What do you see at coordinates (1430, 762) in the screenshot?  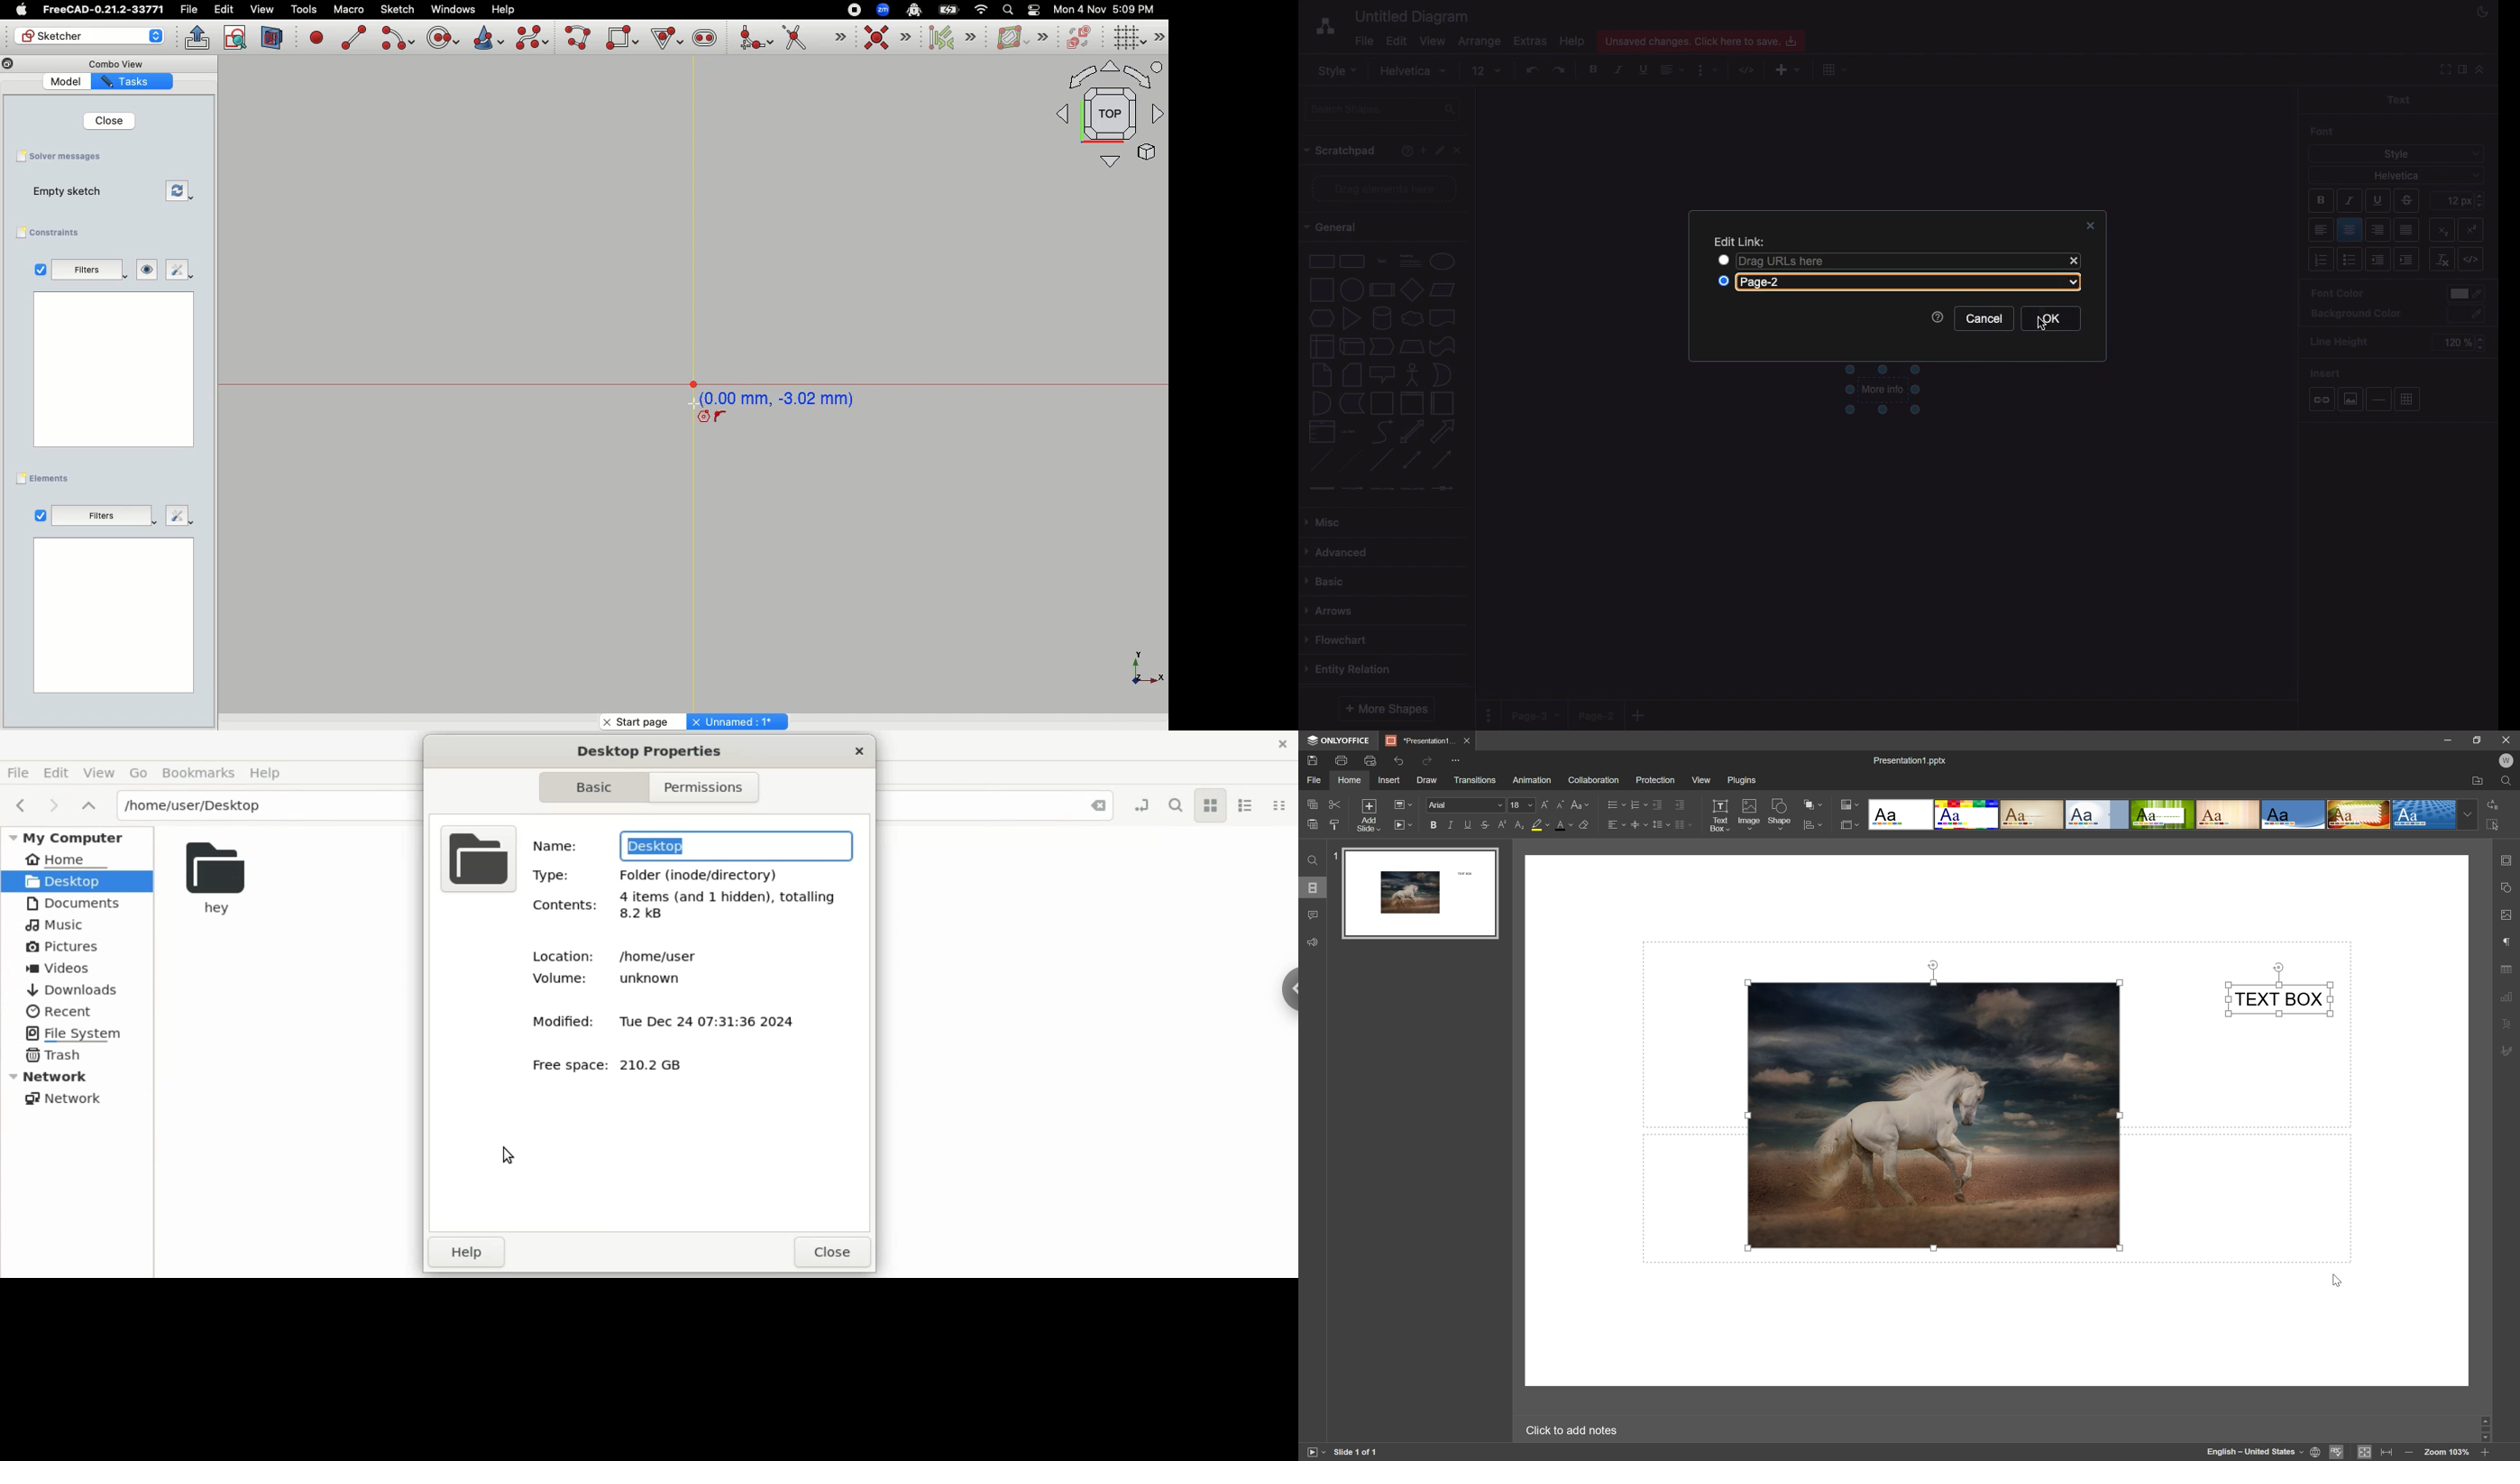 I see `redo` at bounding box center [1430, 762].